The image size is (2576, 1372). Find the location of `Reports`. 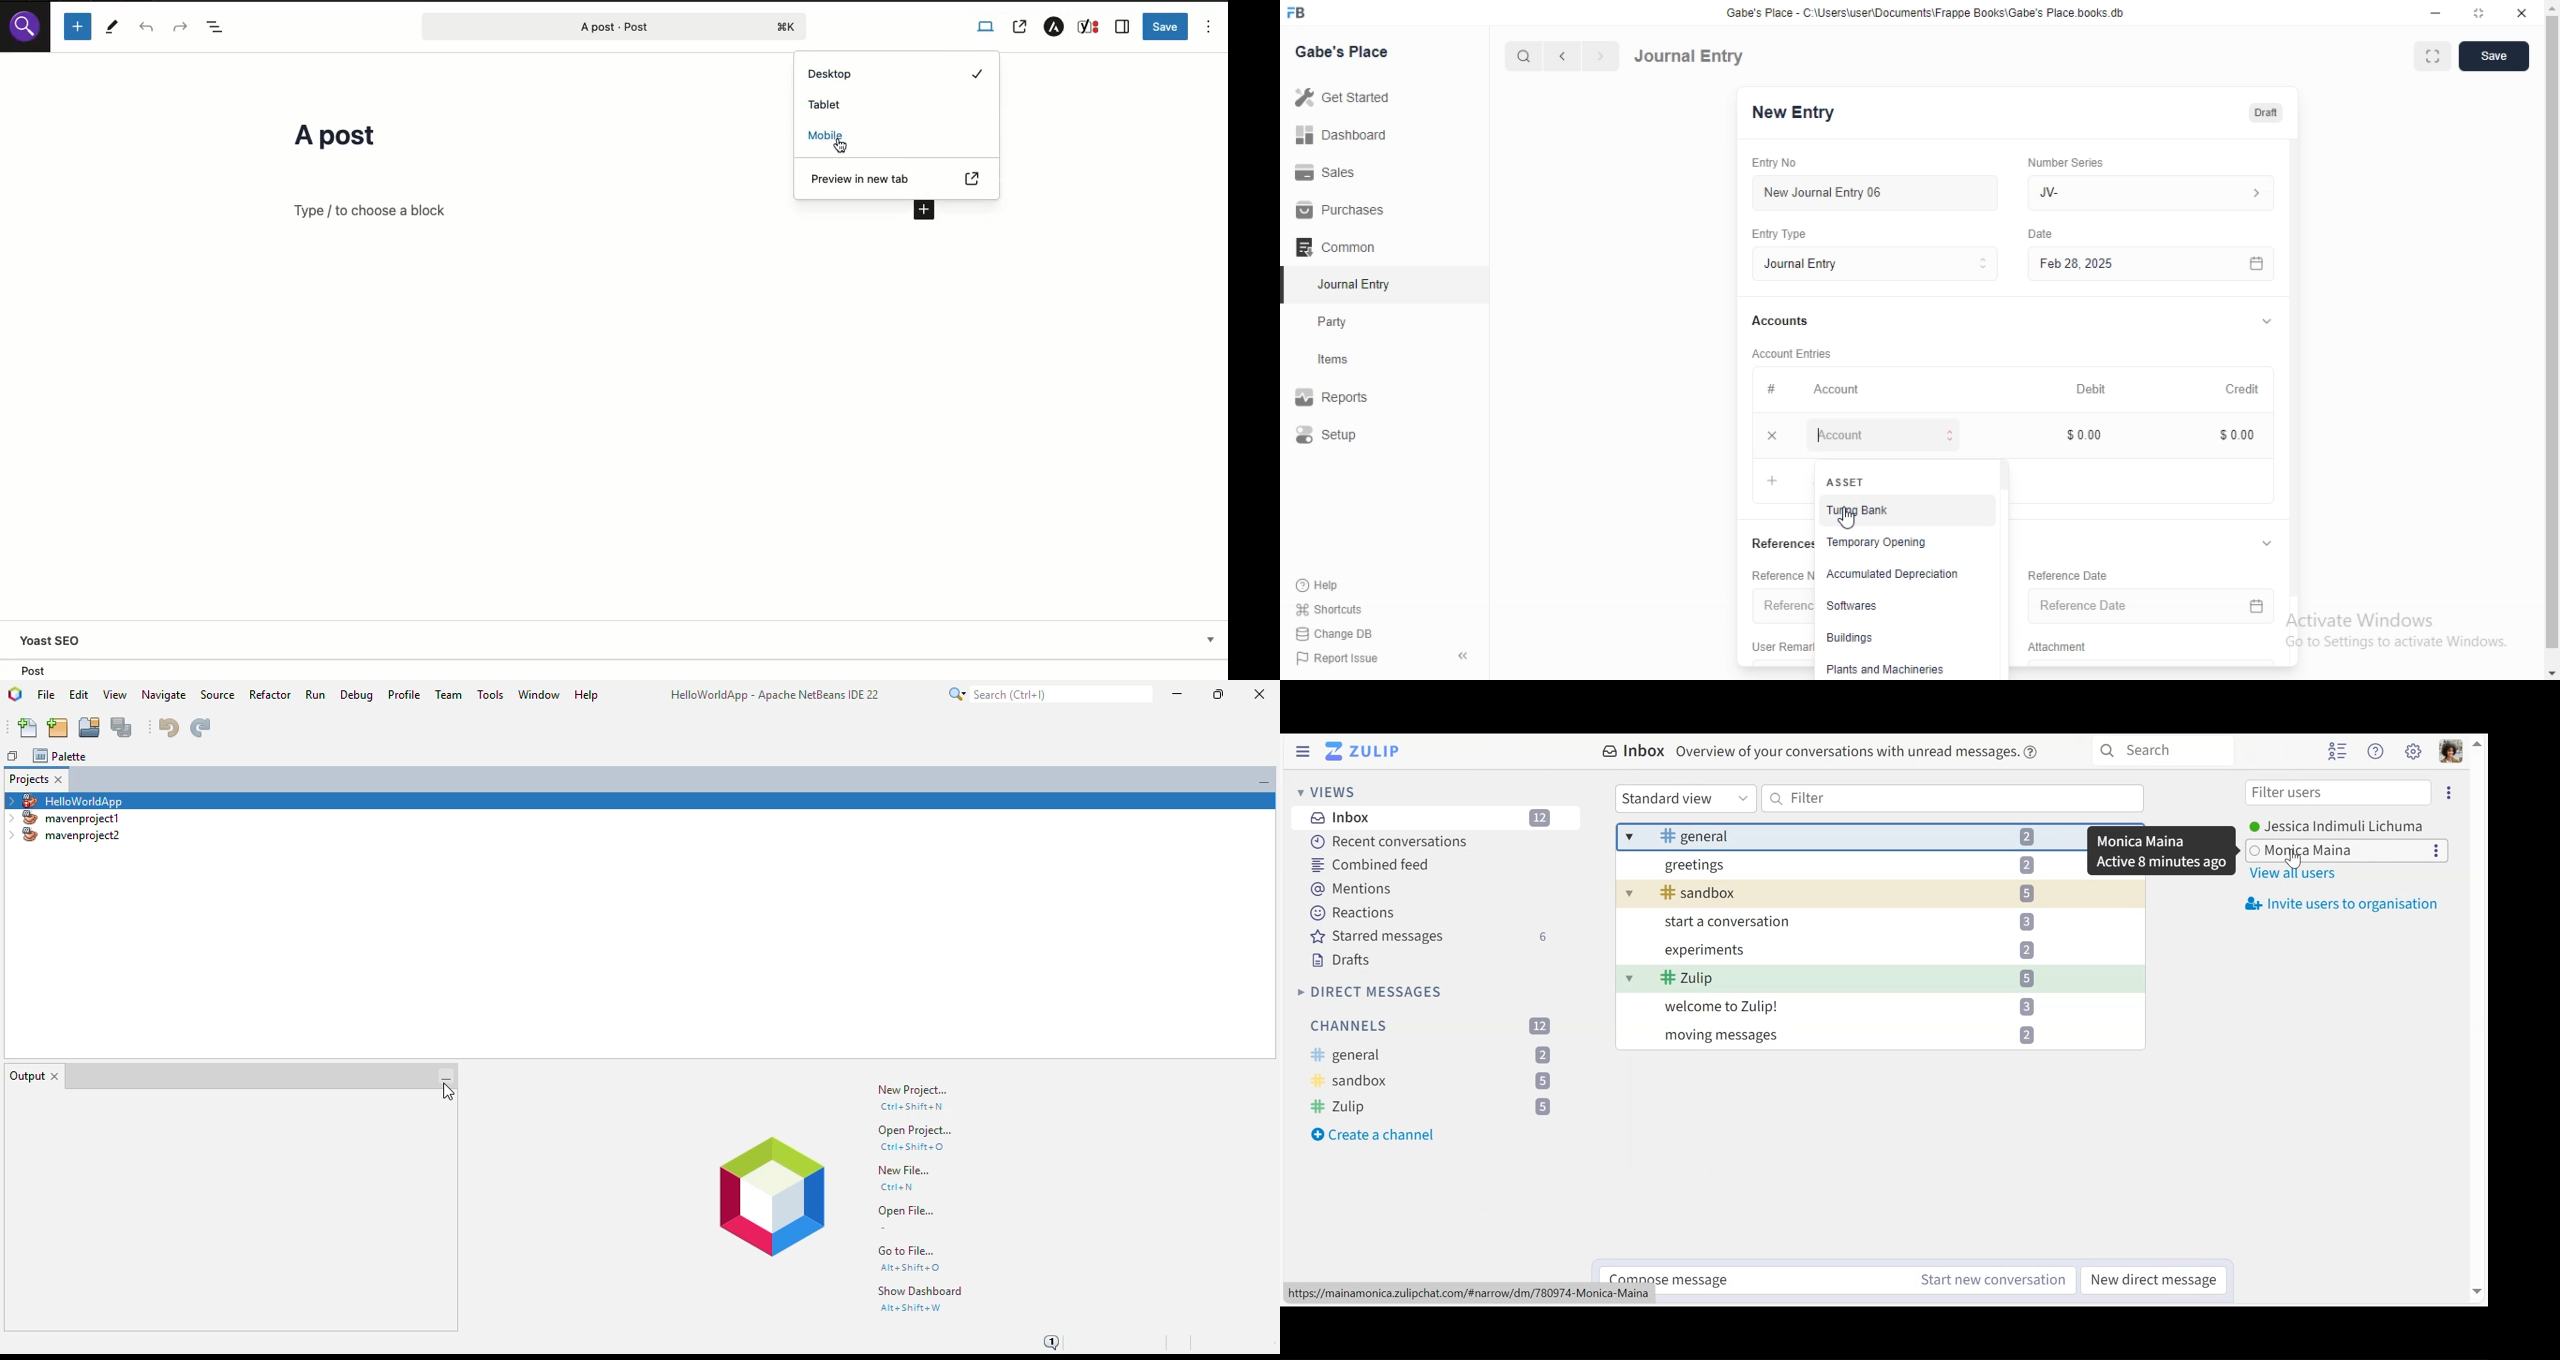

Reports is located at coordinates (1345, 399).